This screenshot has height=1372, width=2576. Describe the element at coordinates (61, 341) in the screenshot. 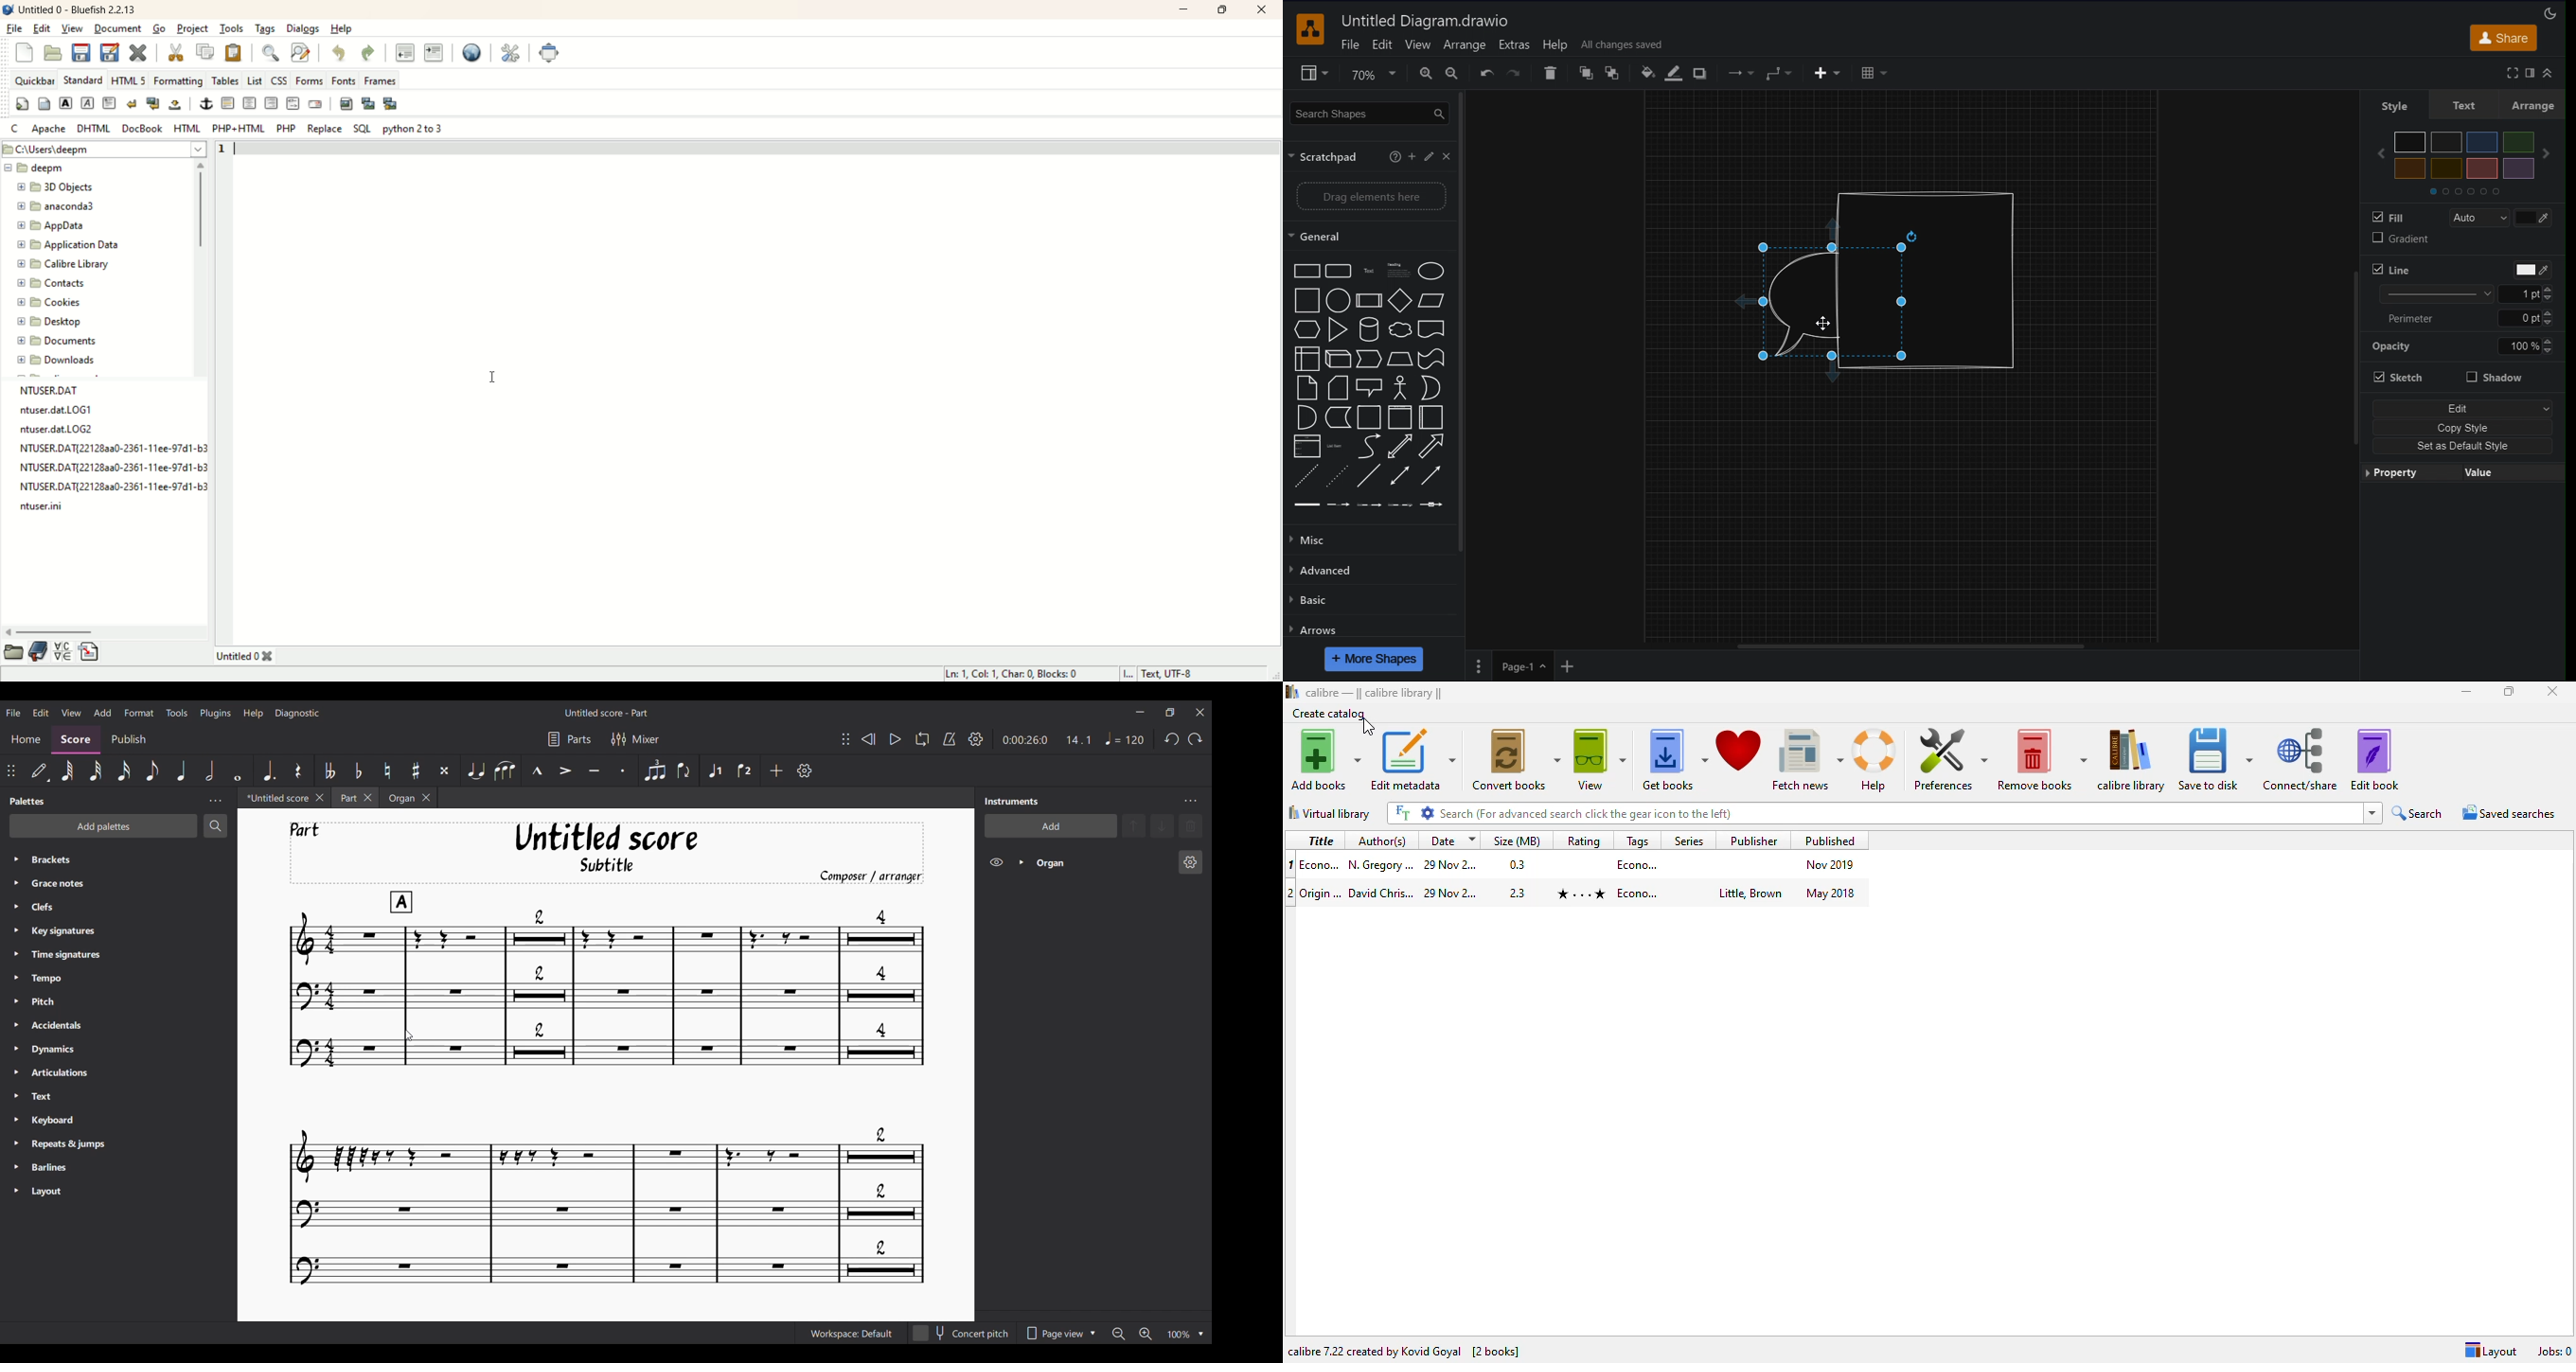

I see `documents` at that location.